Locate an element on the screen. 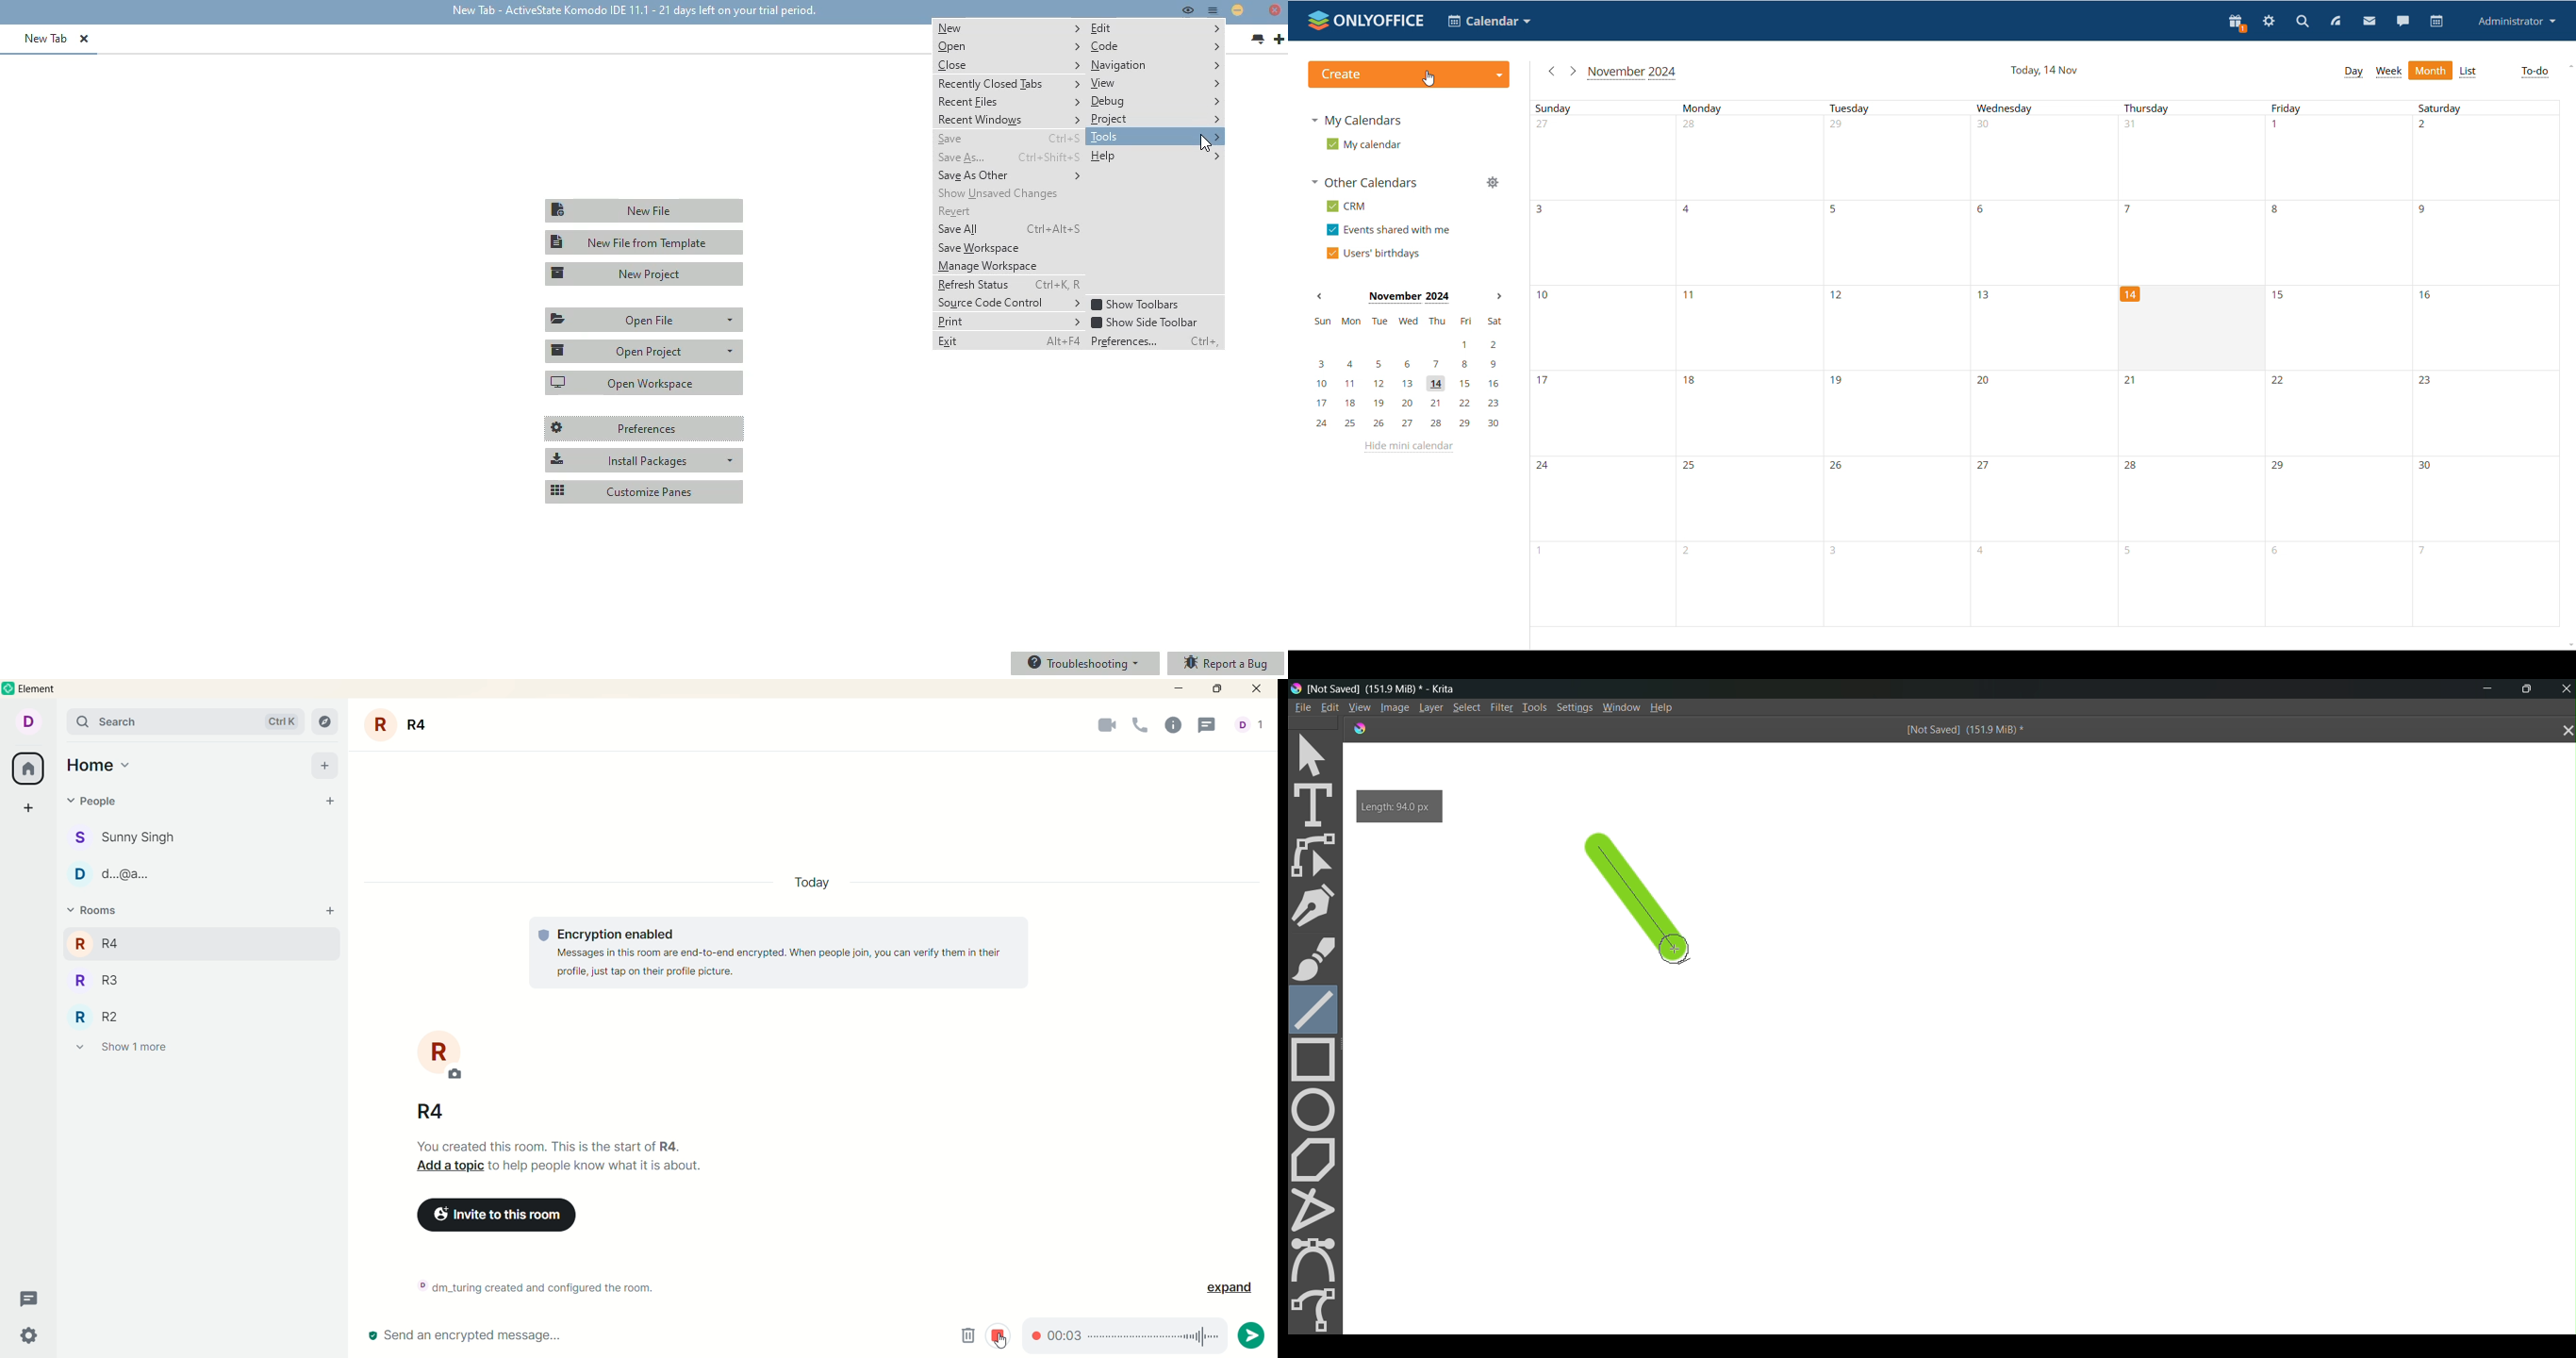 This screenshot has height=1372, width=2576. report a bug is located at coordinates (1227, 664).